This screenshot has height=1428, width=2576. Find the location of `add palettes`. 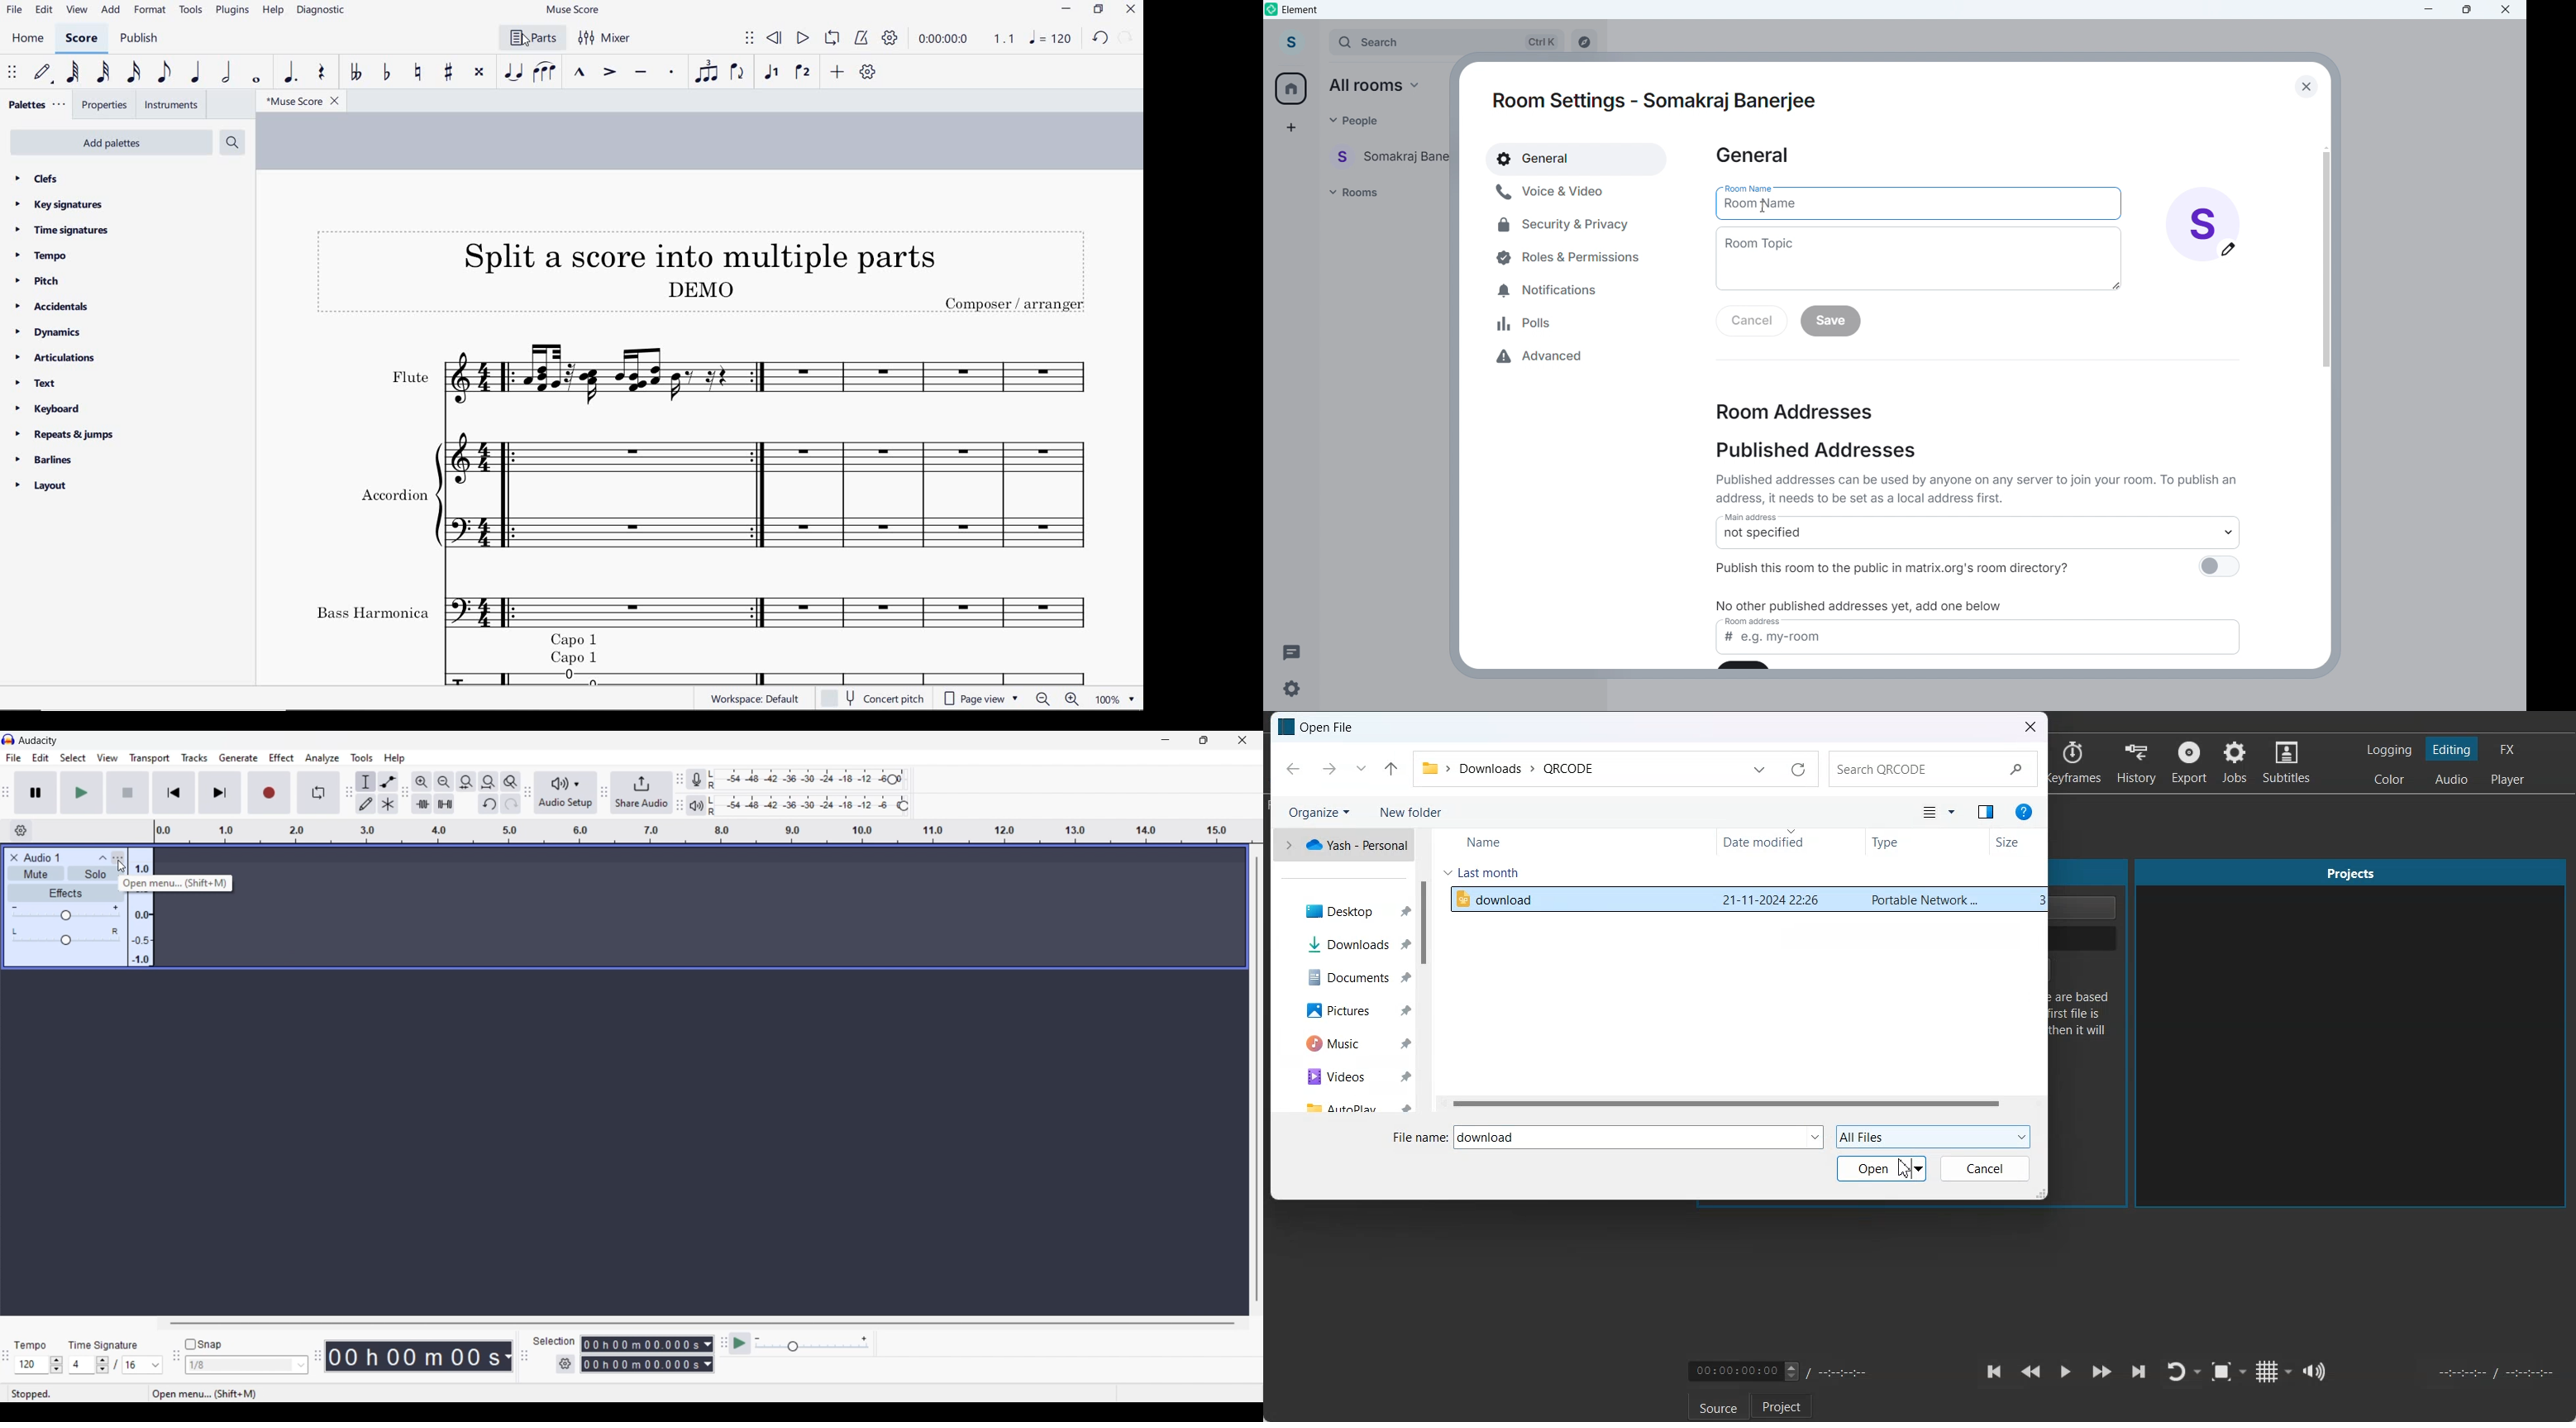

add palettes is located at coordinates (110, 142).